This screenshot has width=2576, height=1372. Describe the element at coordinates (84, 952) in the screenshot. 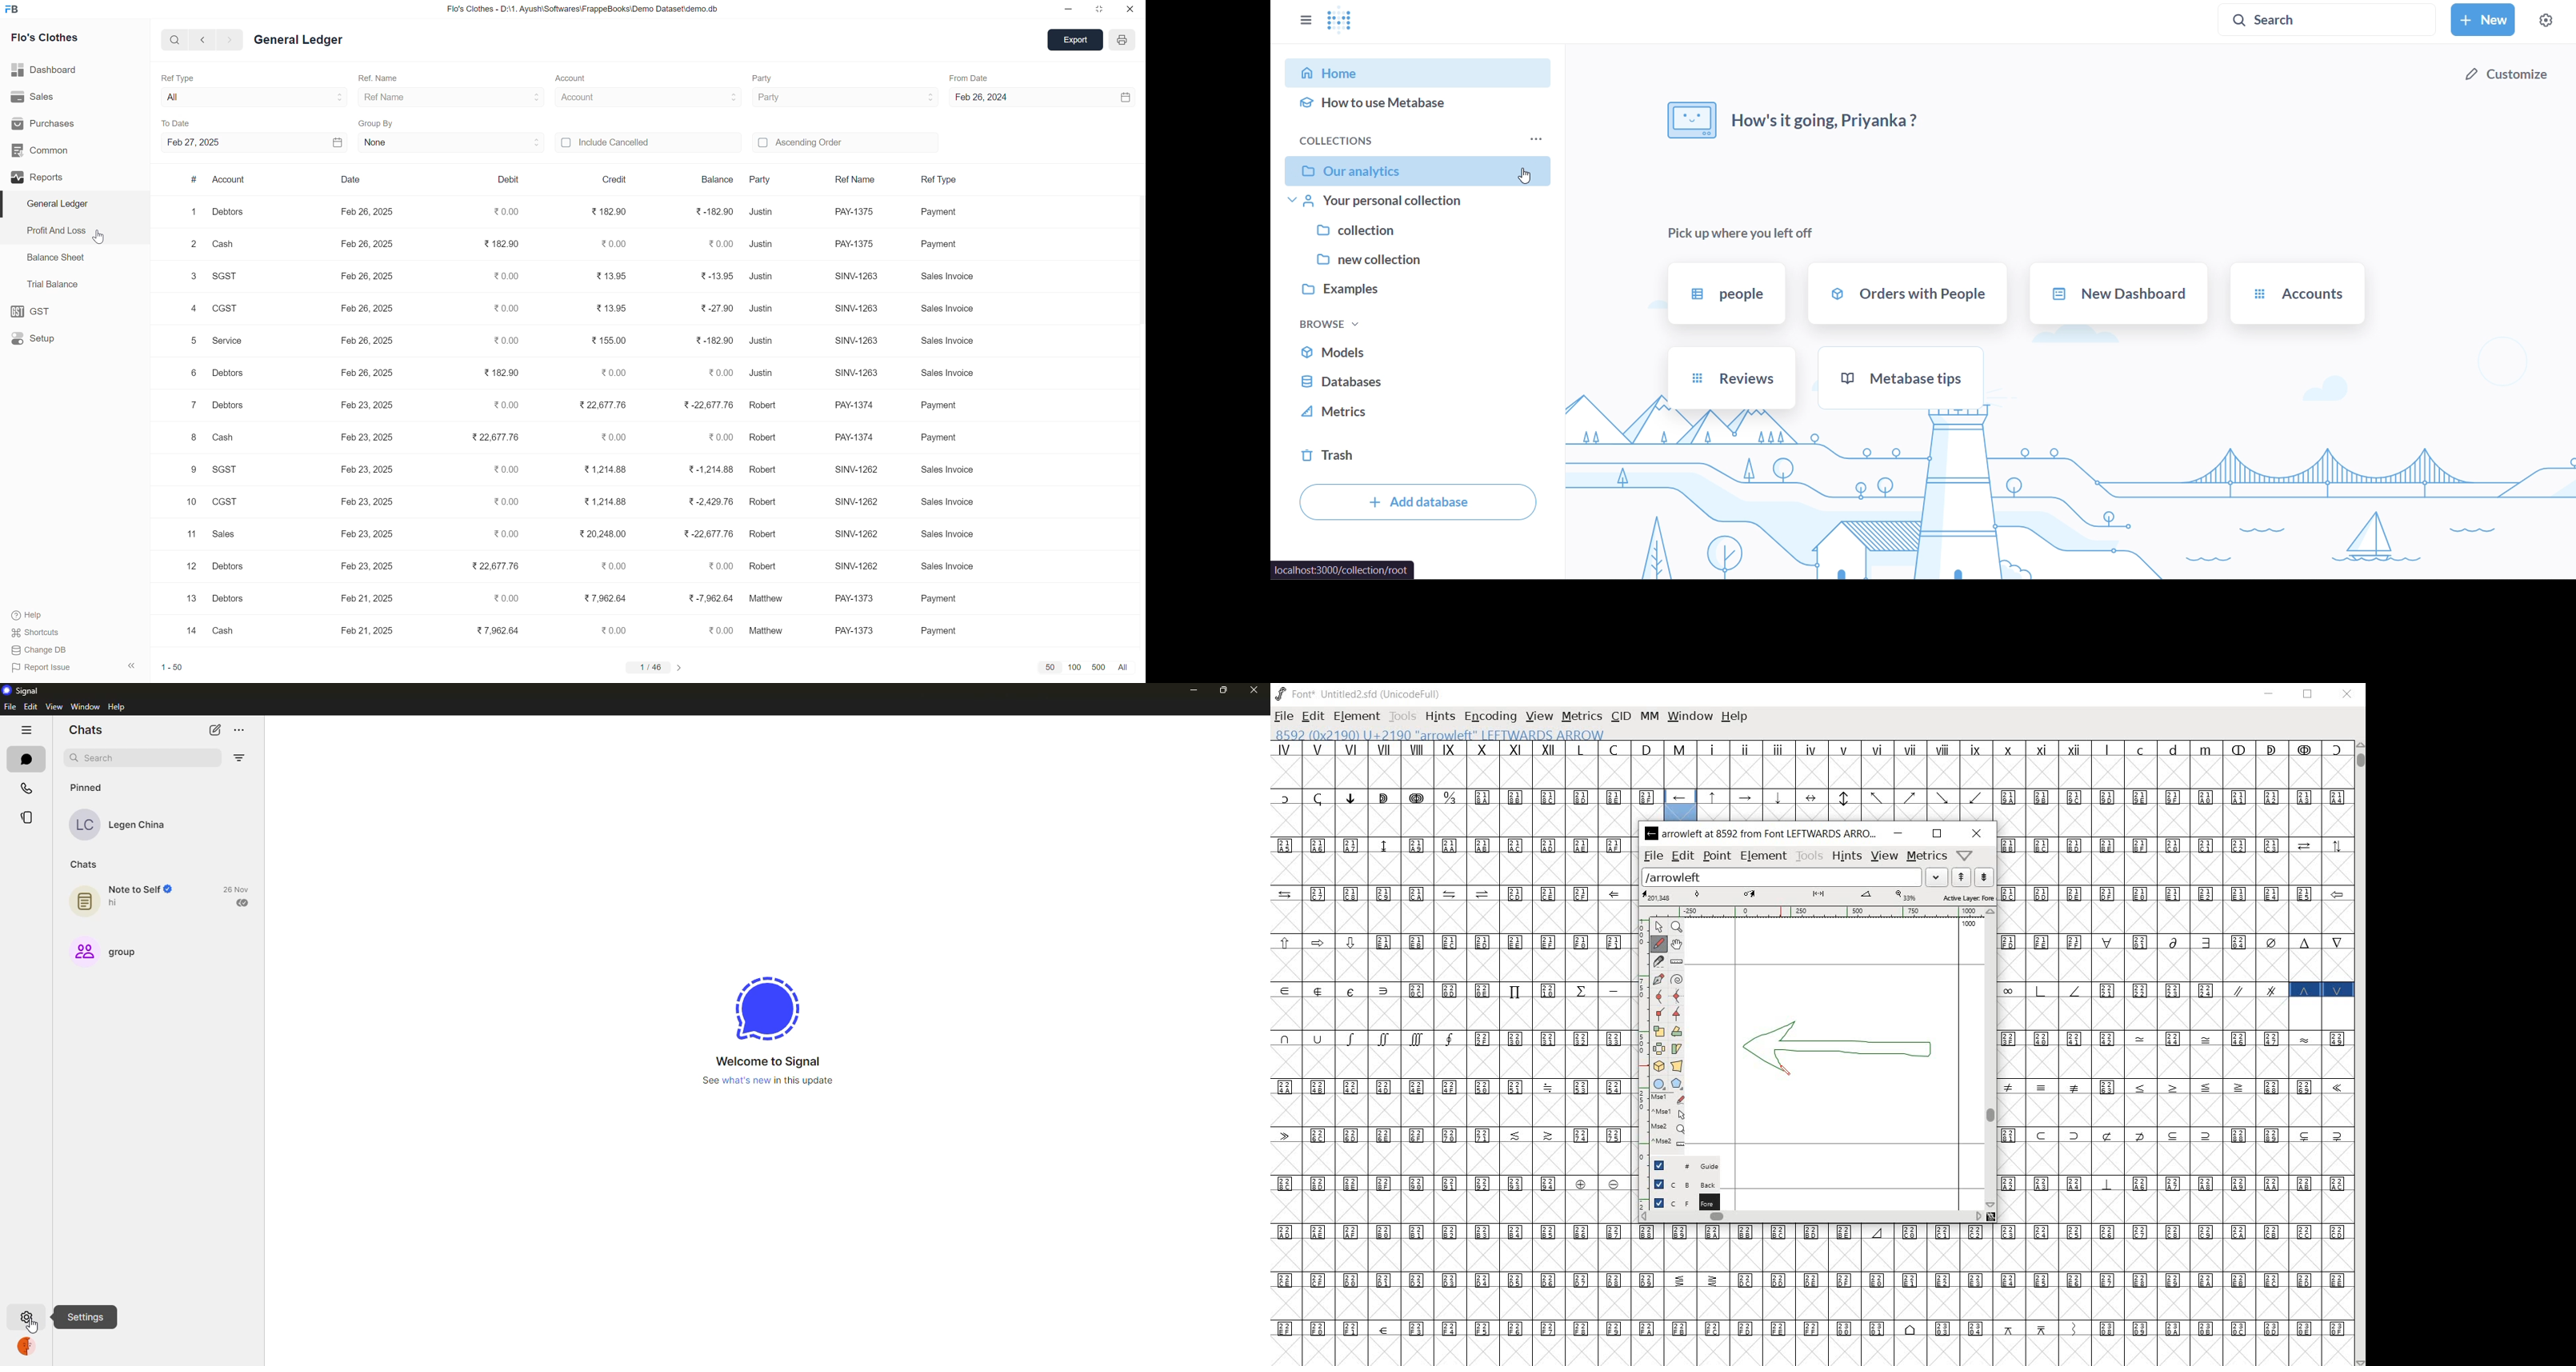

I see `Group Icon` at that location.